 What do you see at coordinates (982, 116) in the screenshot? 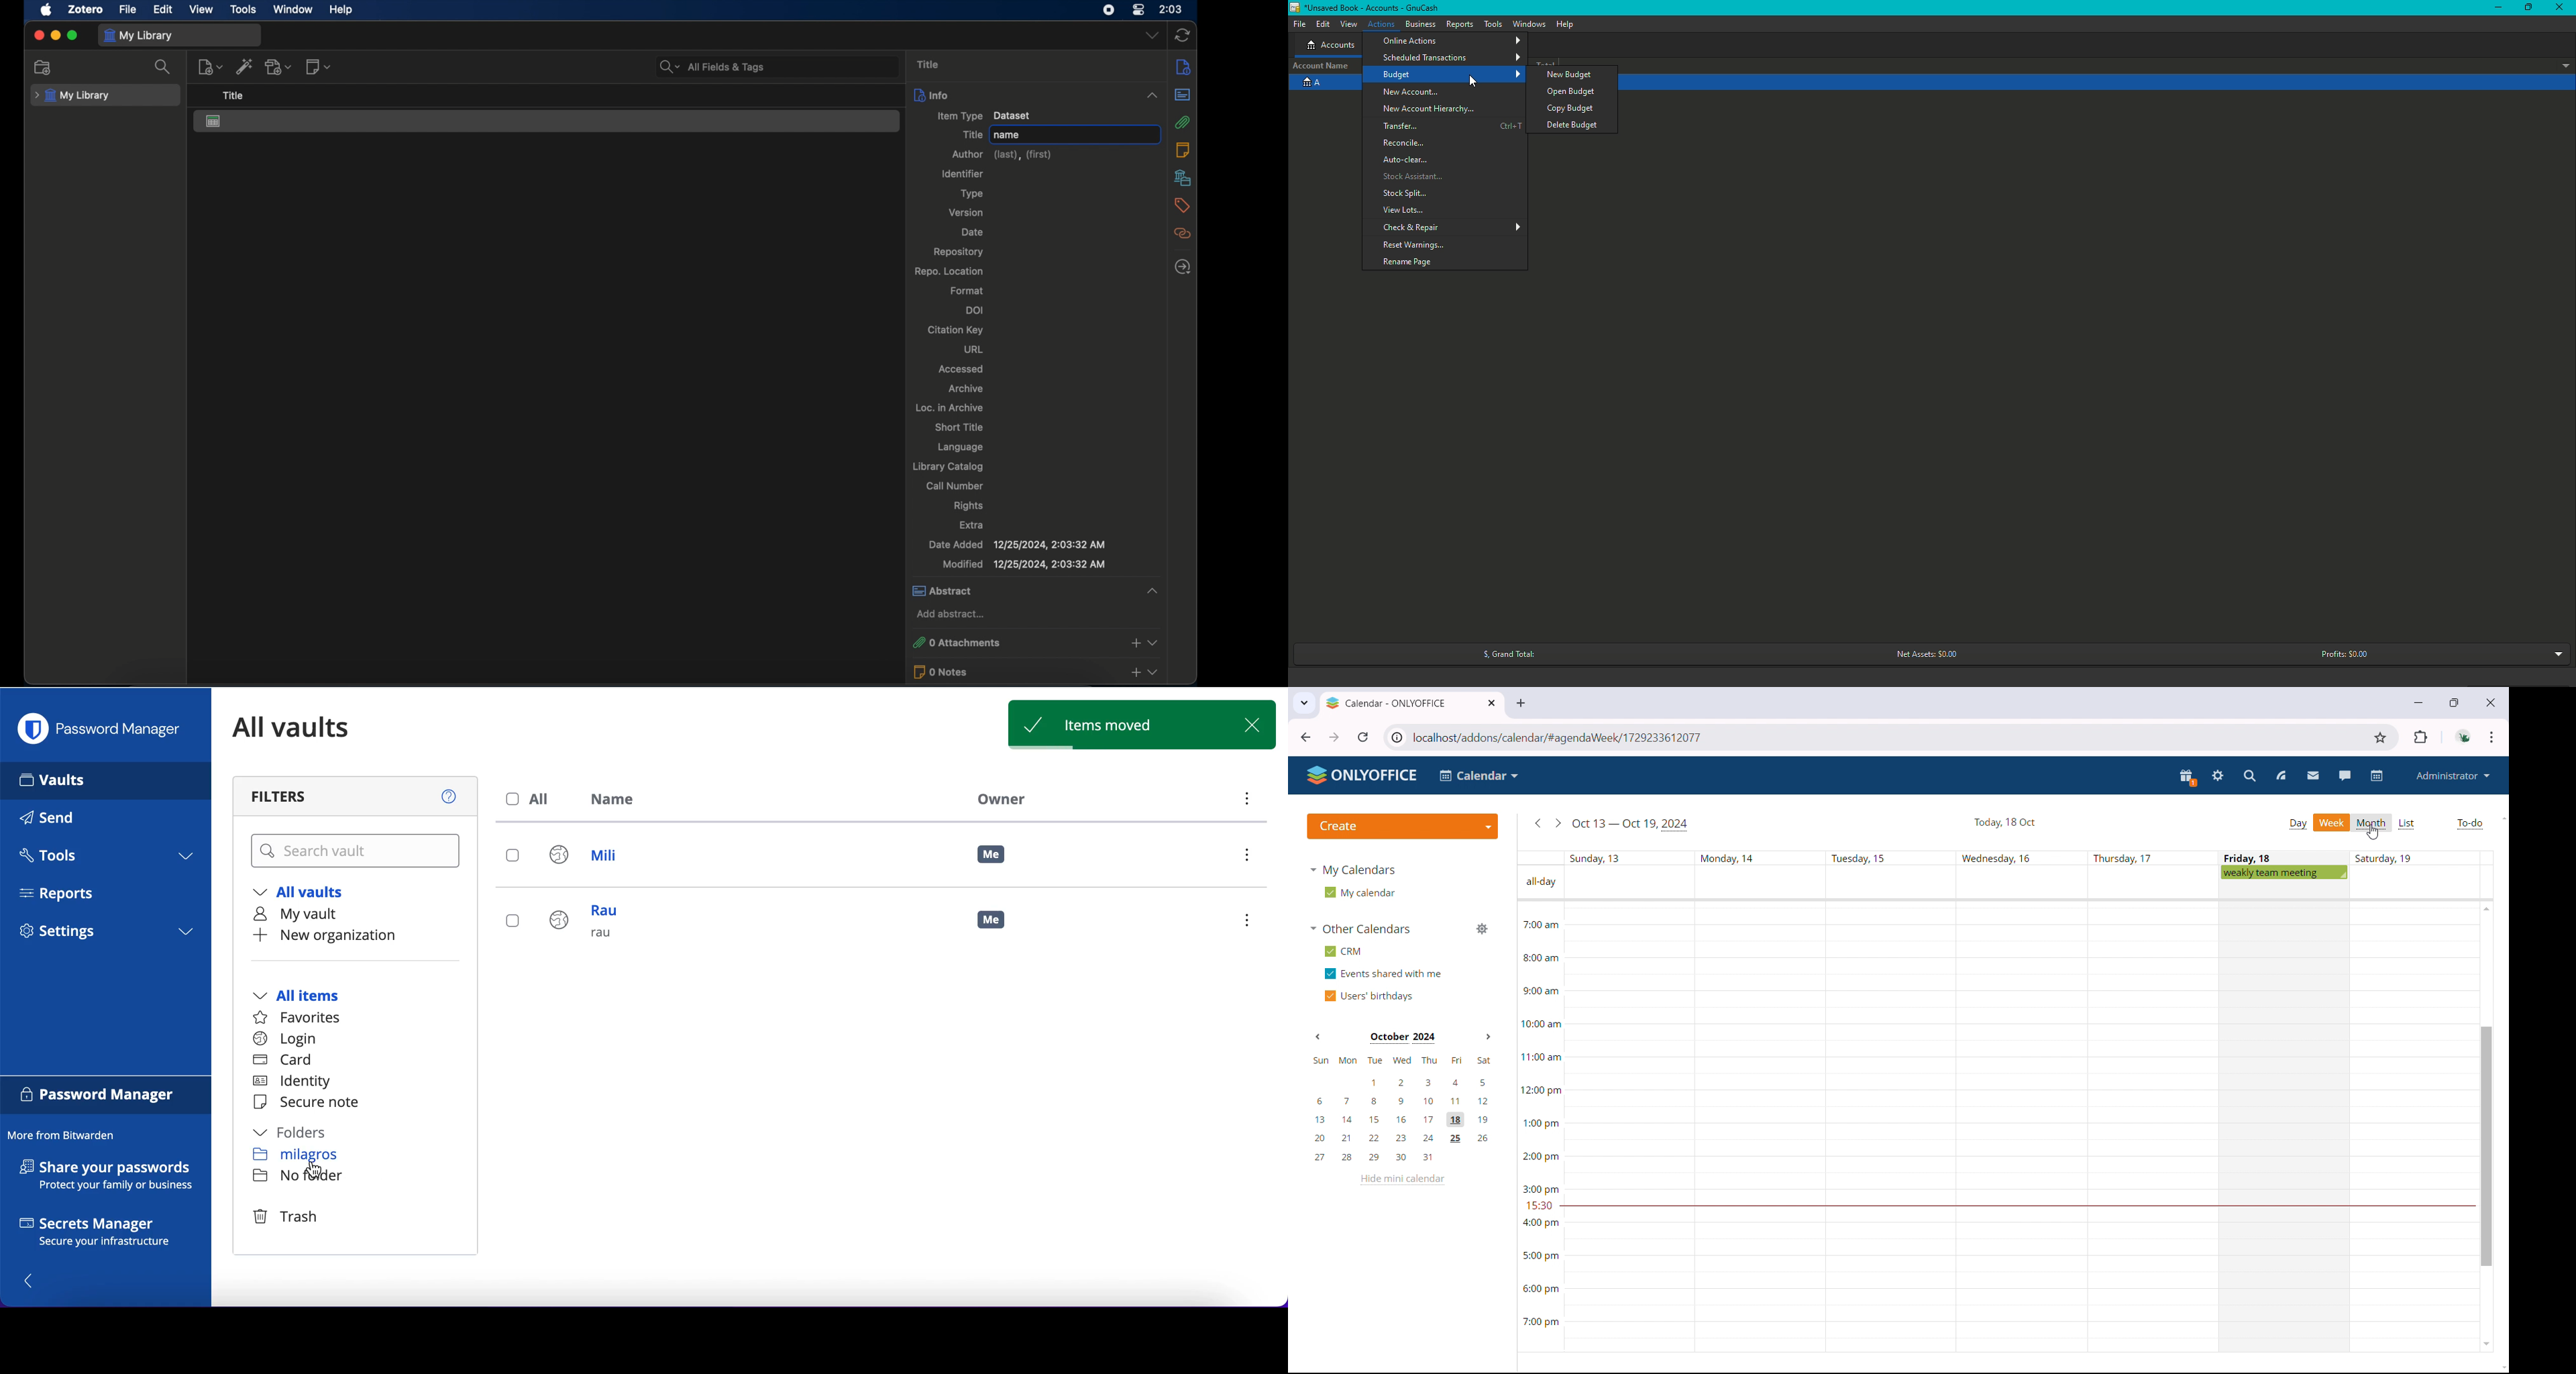
I see `item type` at bounding box center [982, 116].